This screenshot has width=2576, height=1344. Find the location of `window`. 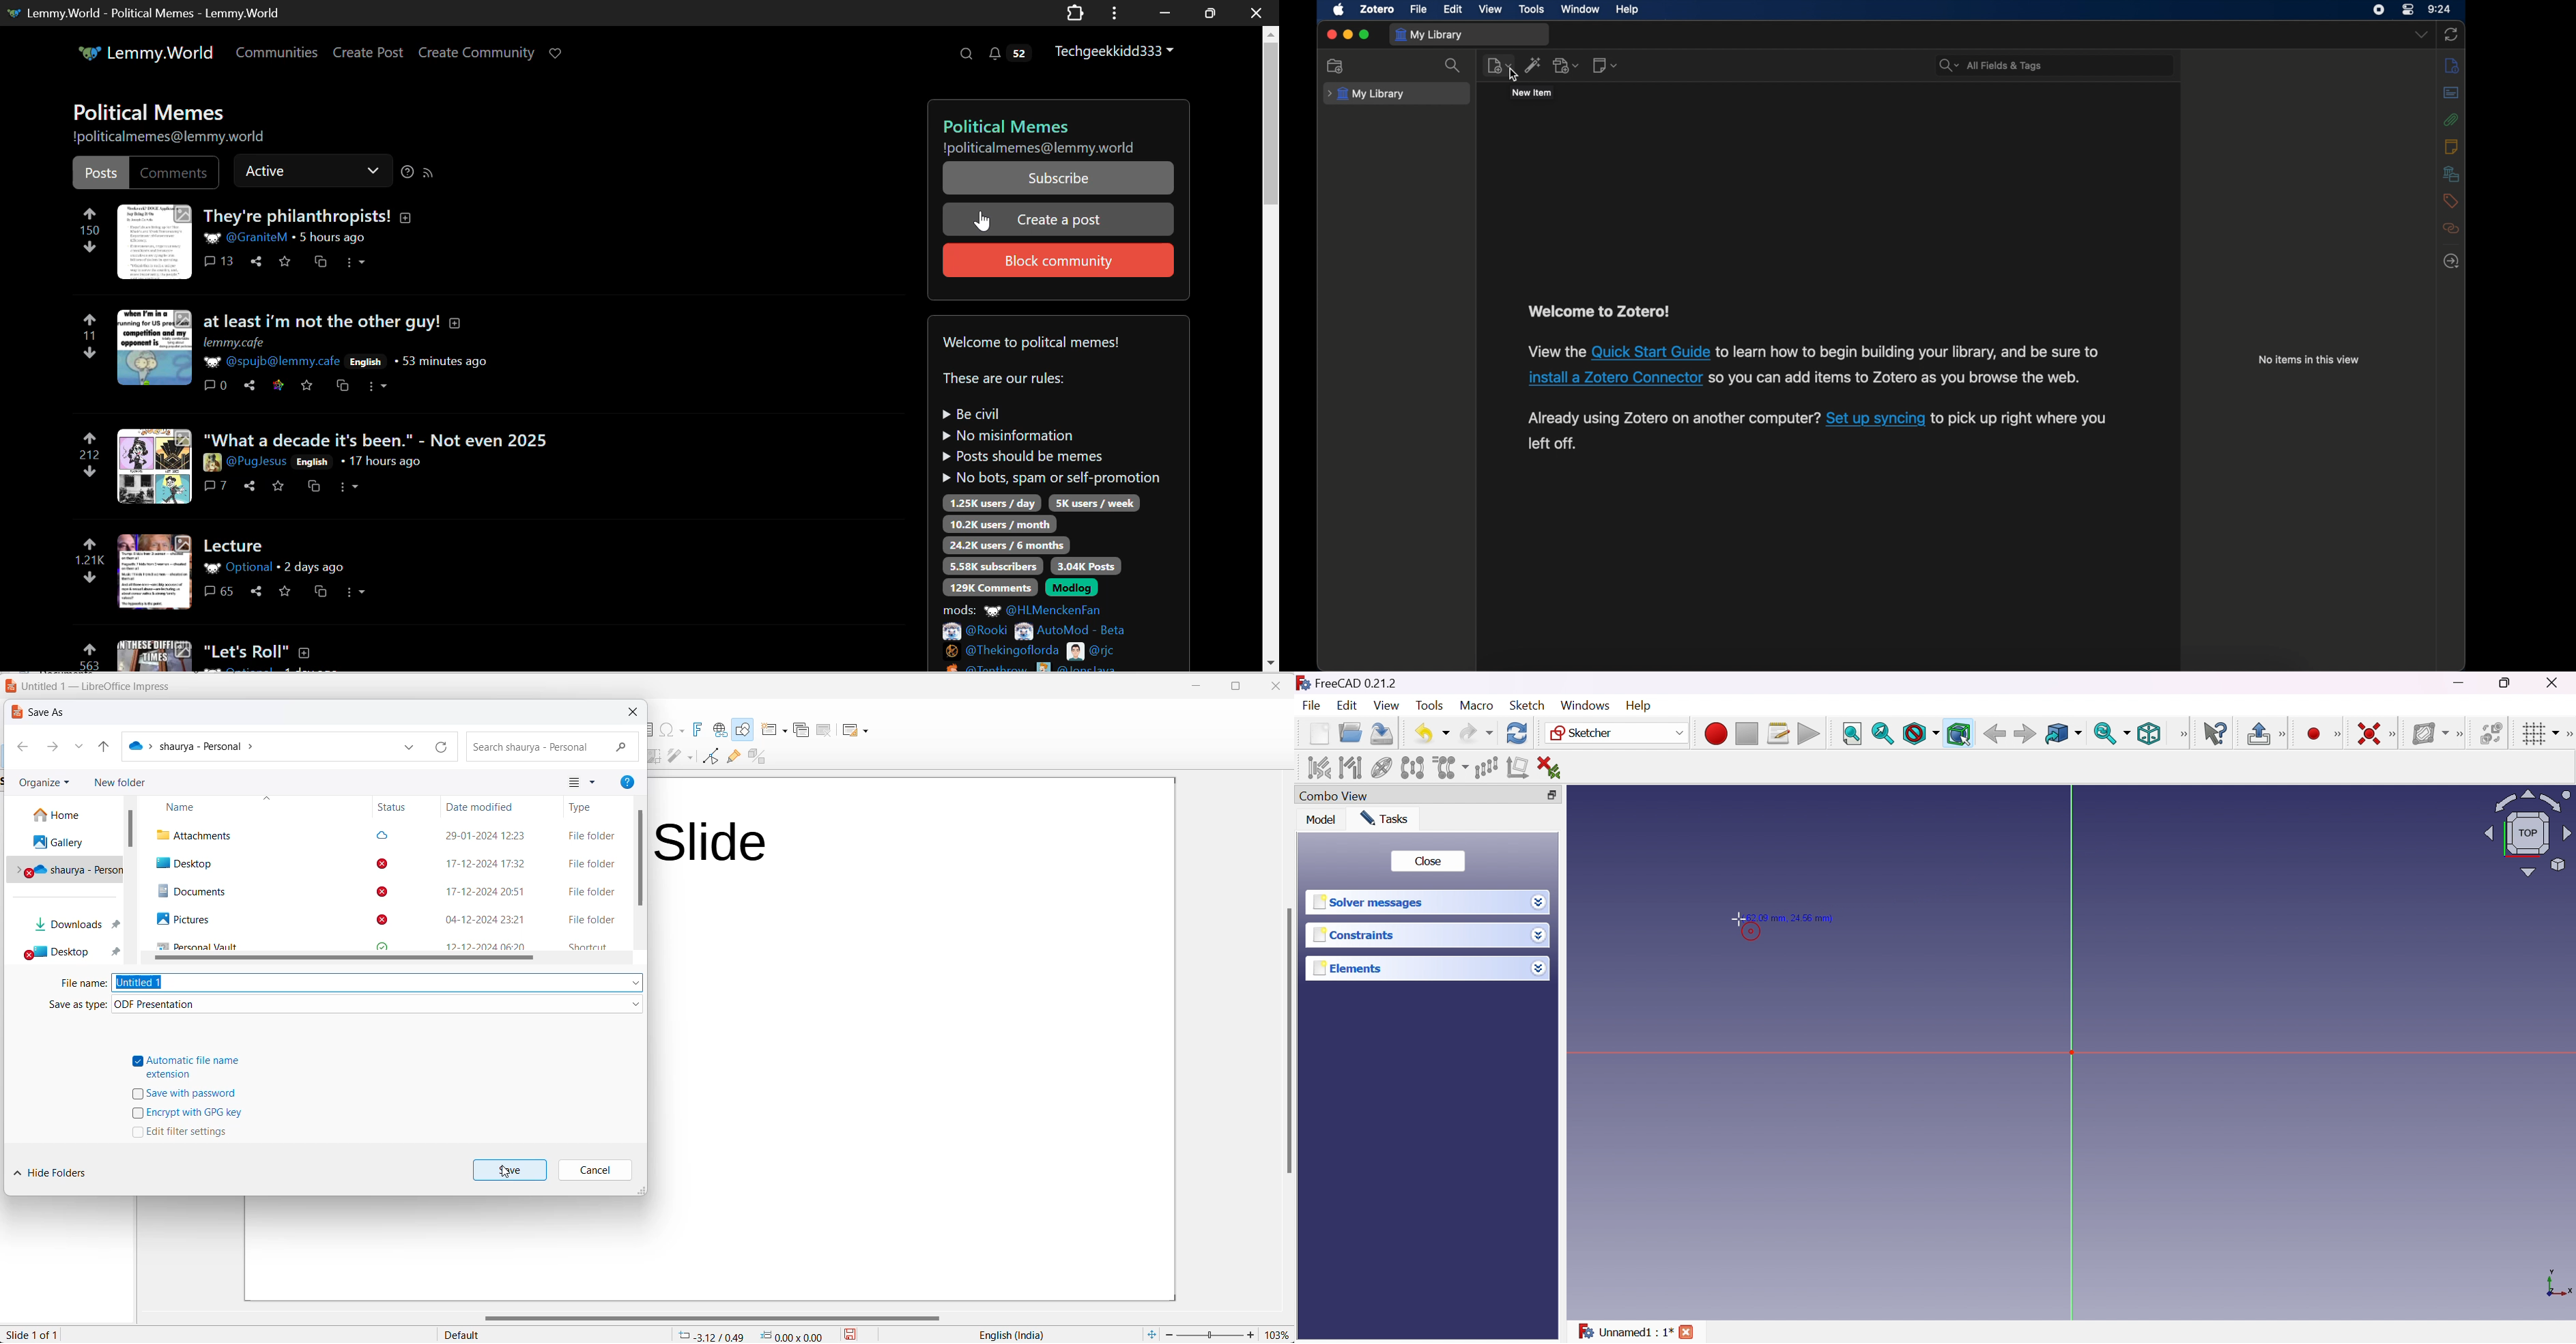

window is located at coordinates (1582, 9).